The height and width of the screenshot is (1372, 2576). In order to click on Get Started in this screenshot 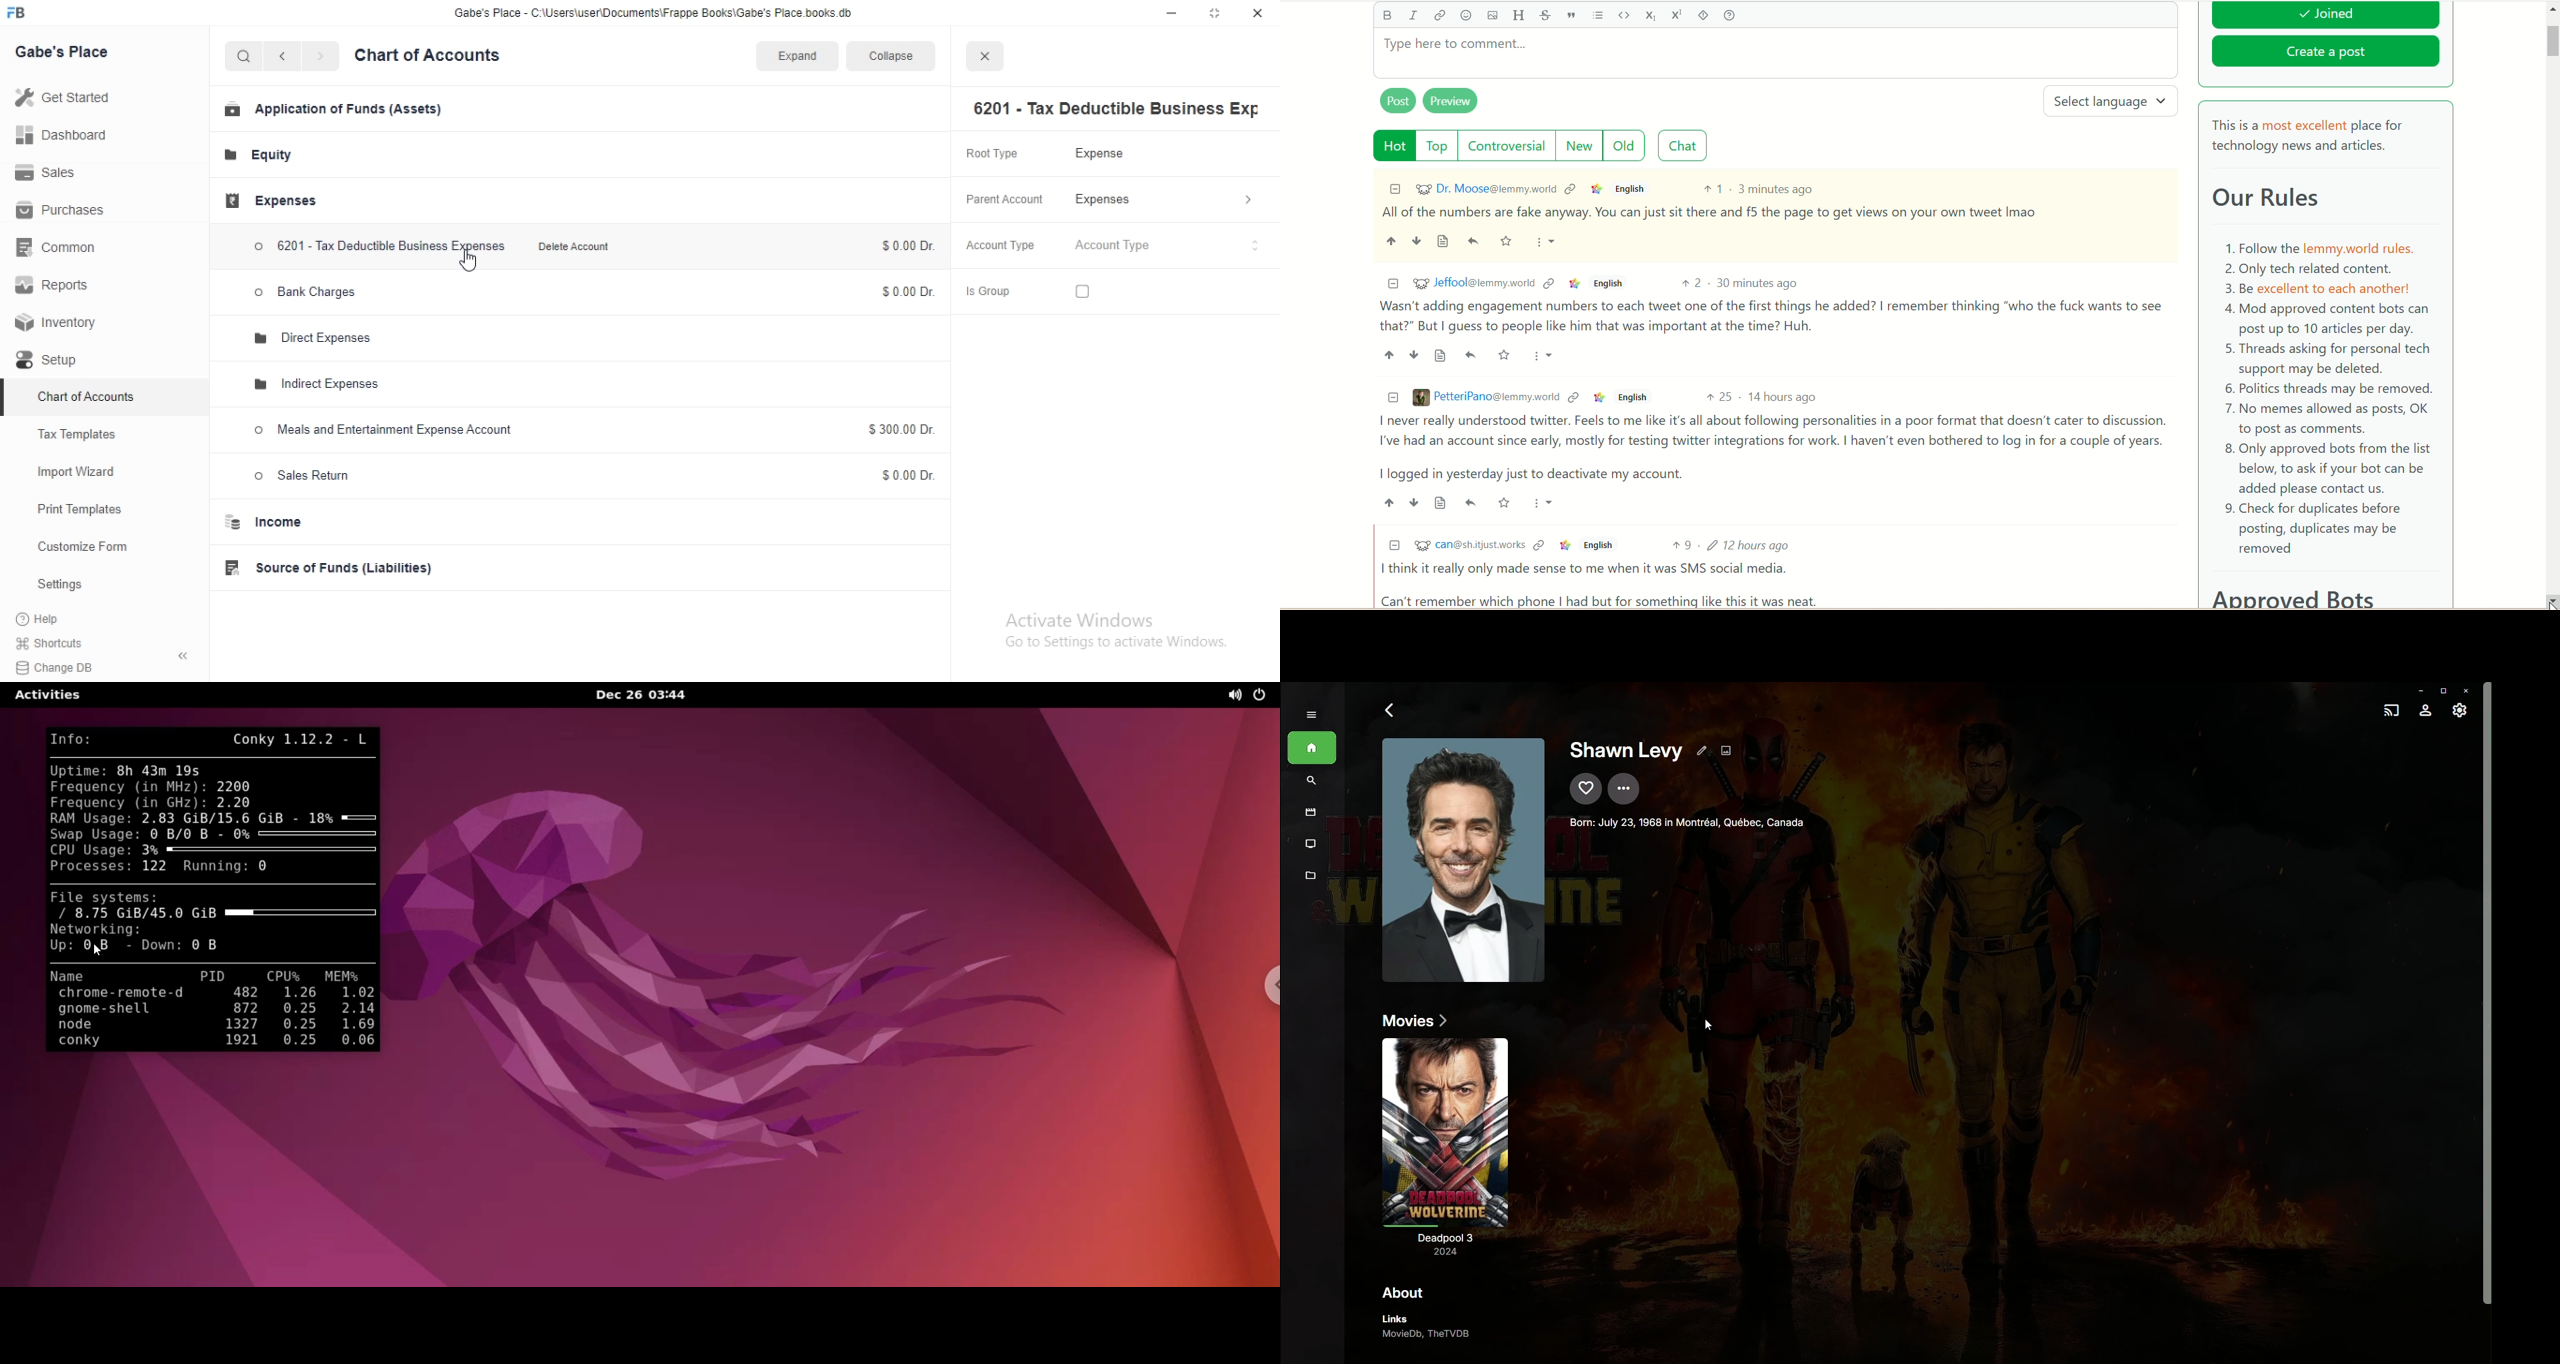, I will do `click(69, 96)`.